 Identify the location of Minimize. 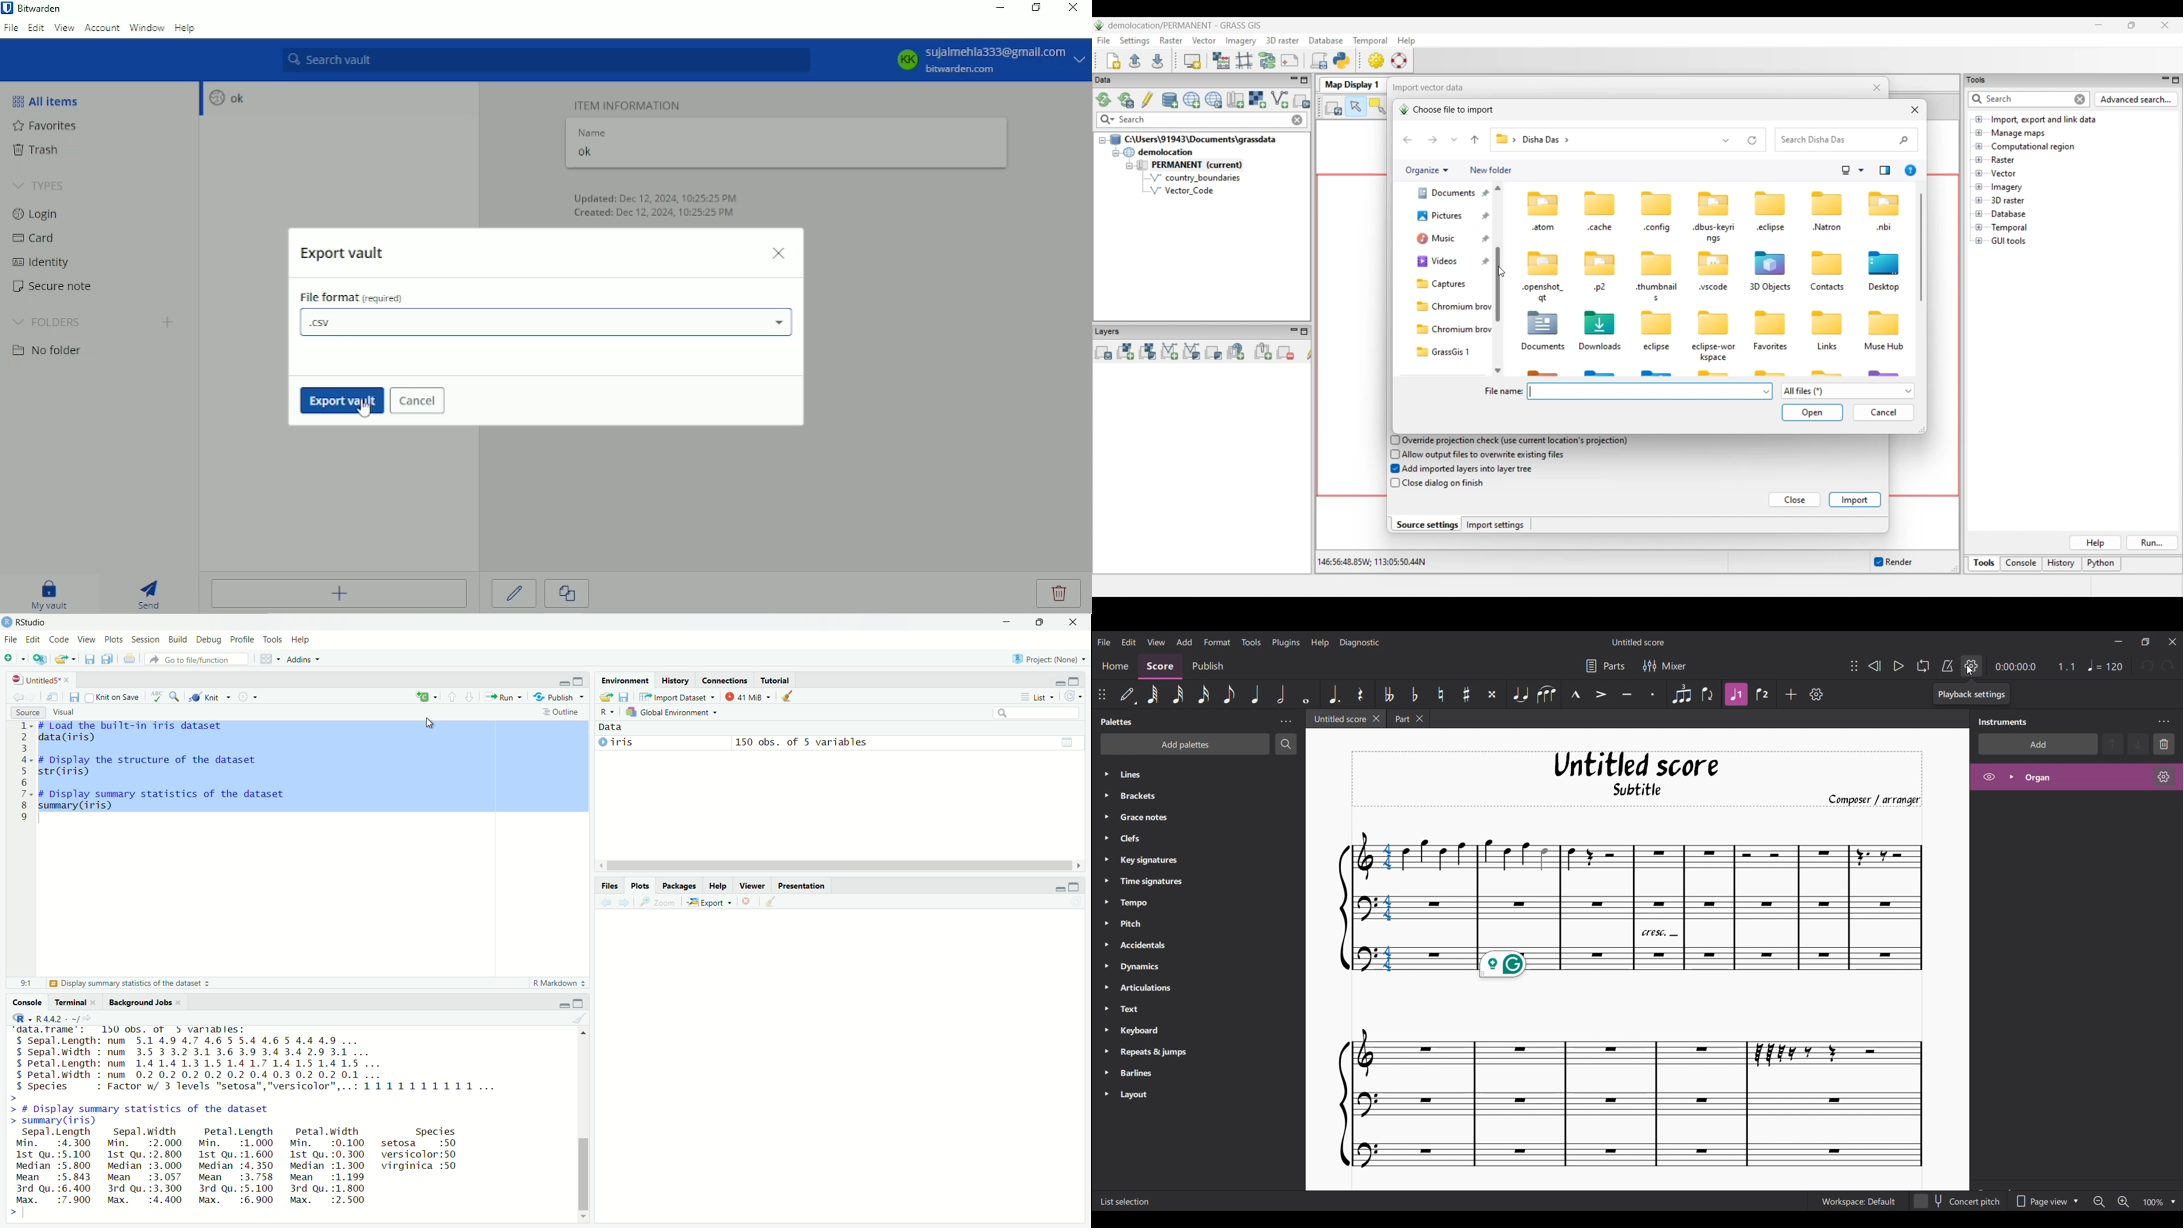
(2119, 641).